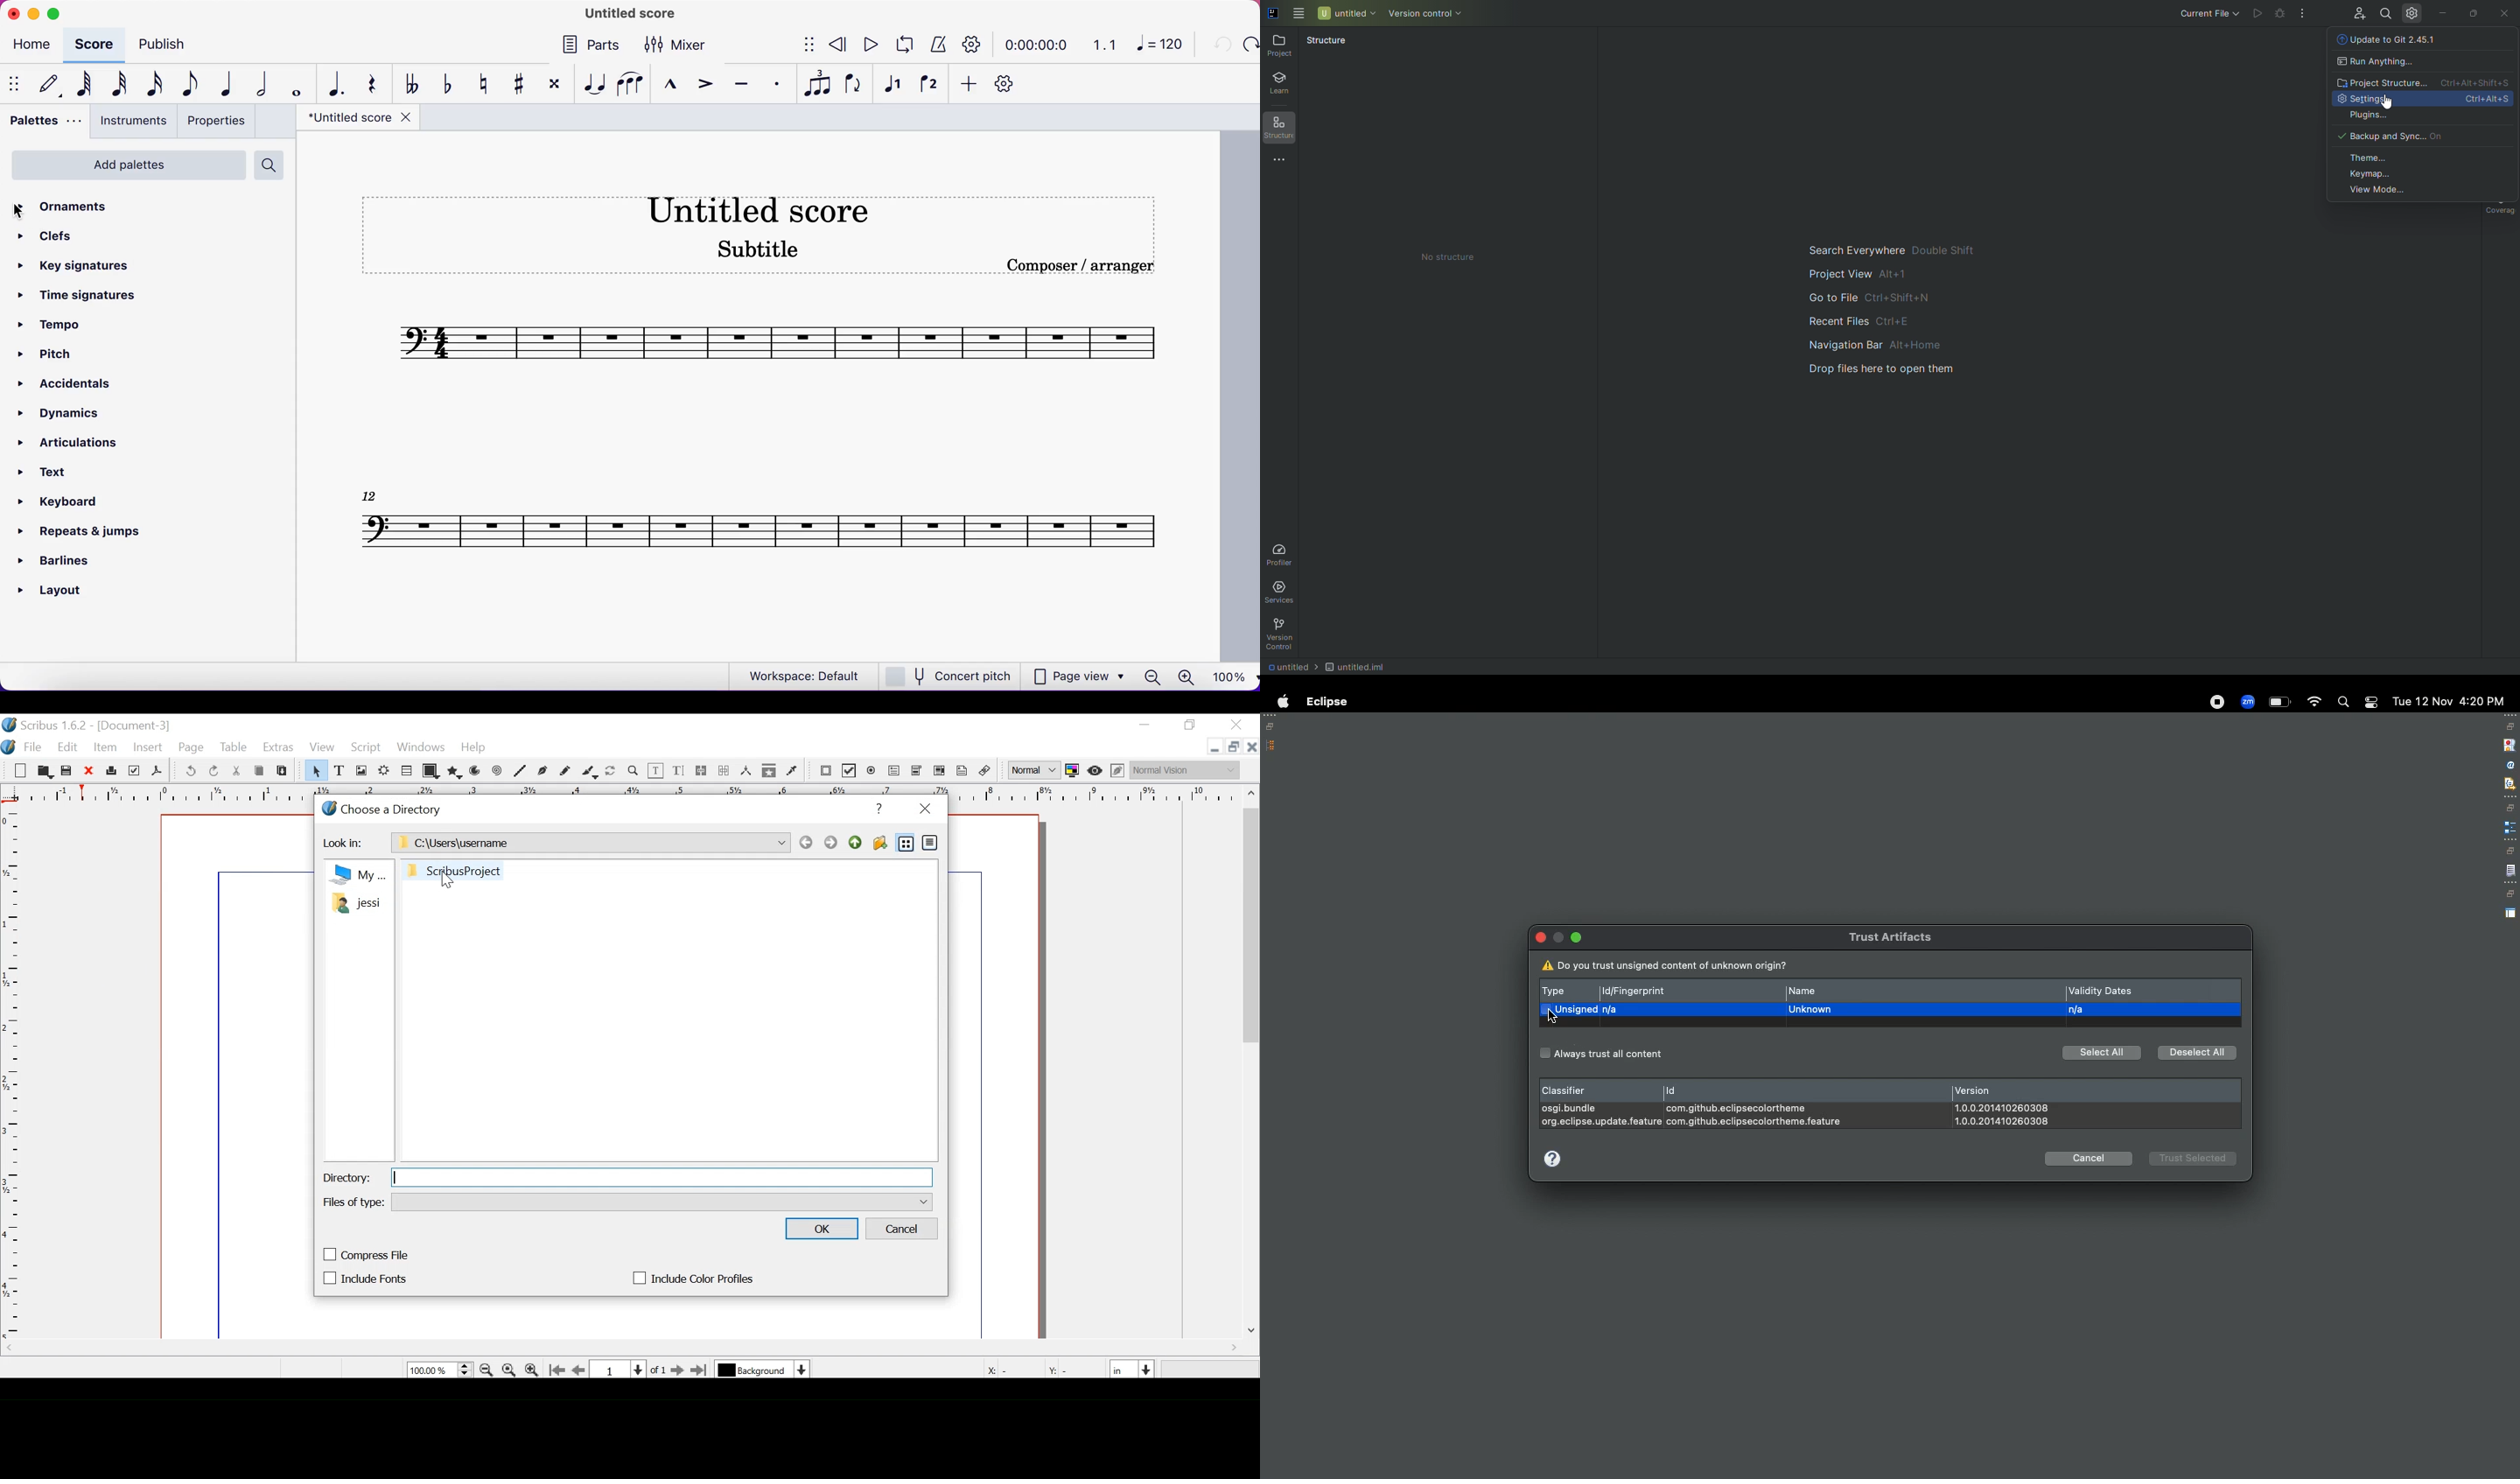 Image resolution: width=2520 pixels, height=1484 pixels. I want to click on Bezier Curve, so click(543, 772).